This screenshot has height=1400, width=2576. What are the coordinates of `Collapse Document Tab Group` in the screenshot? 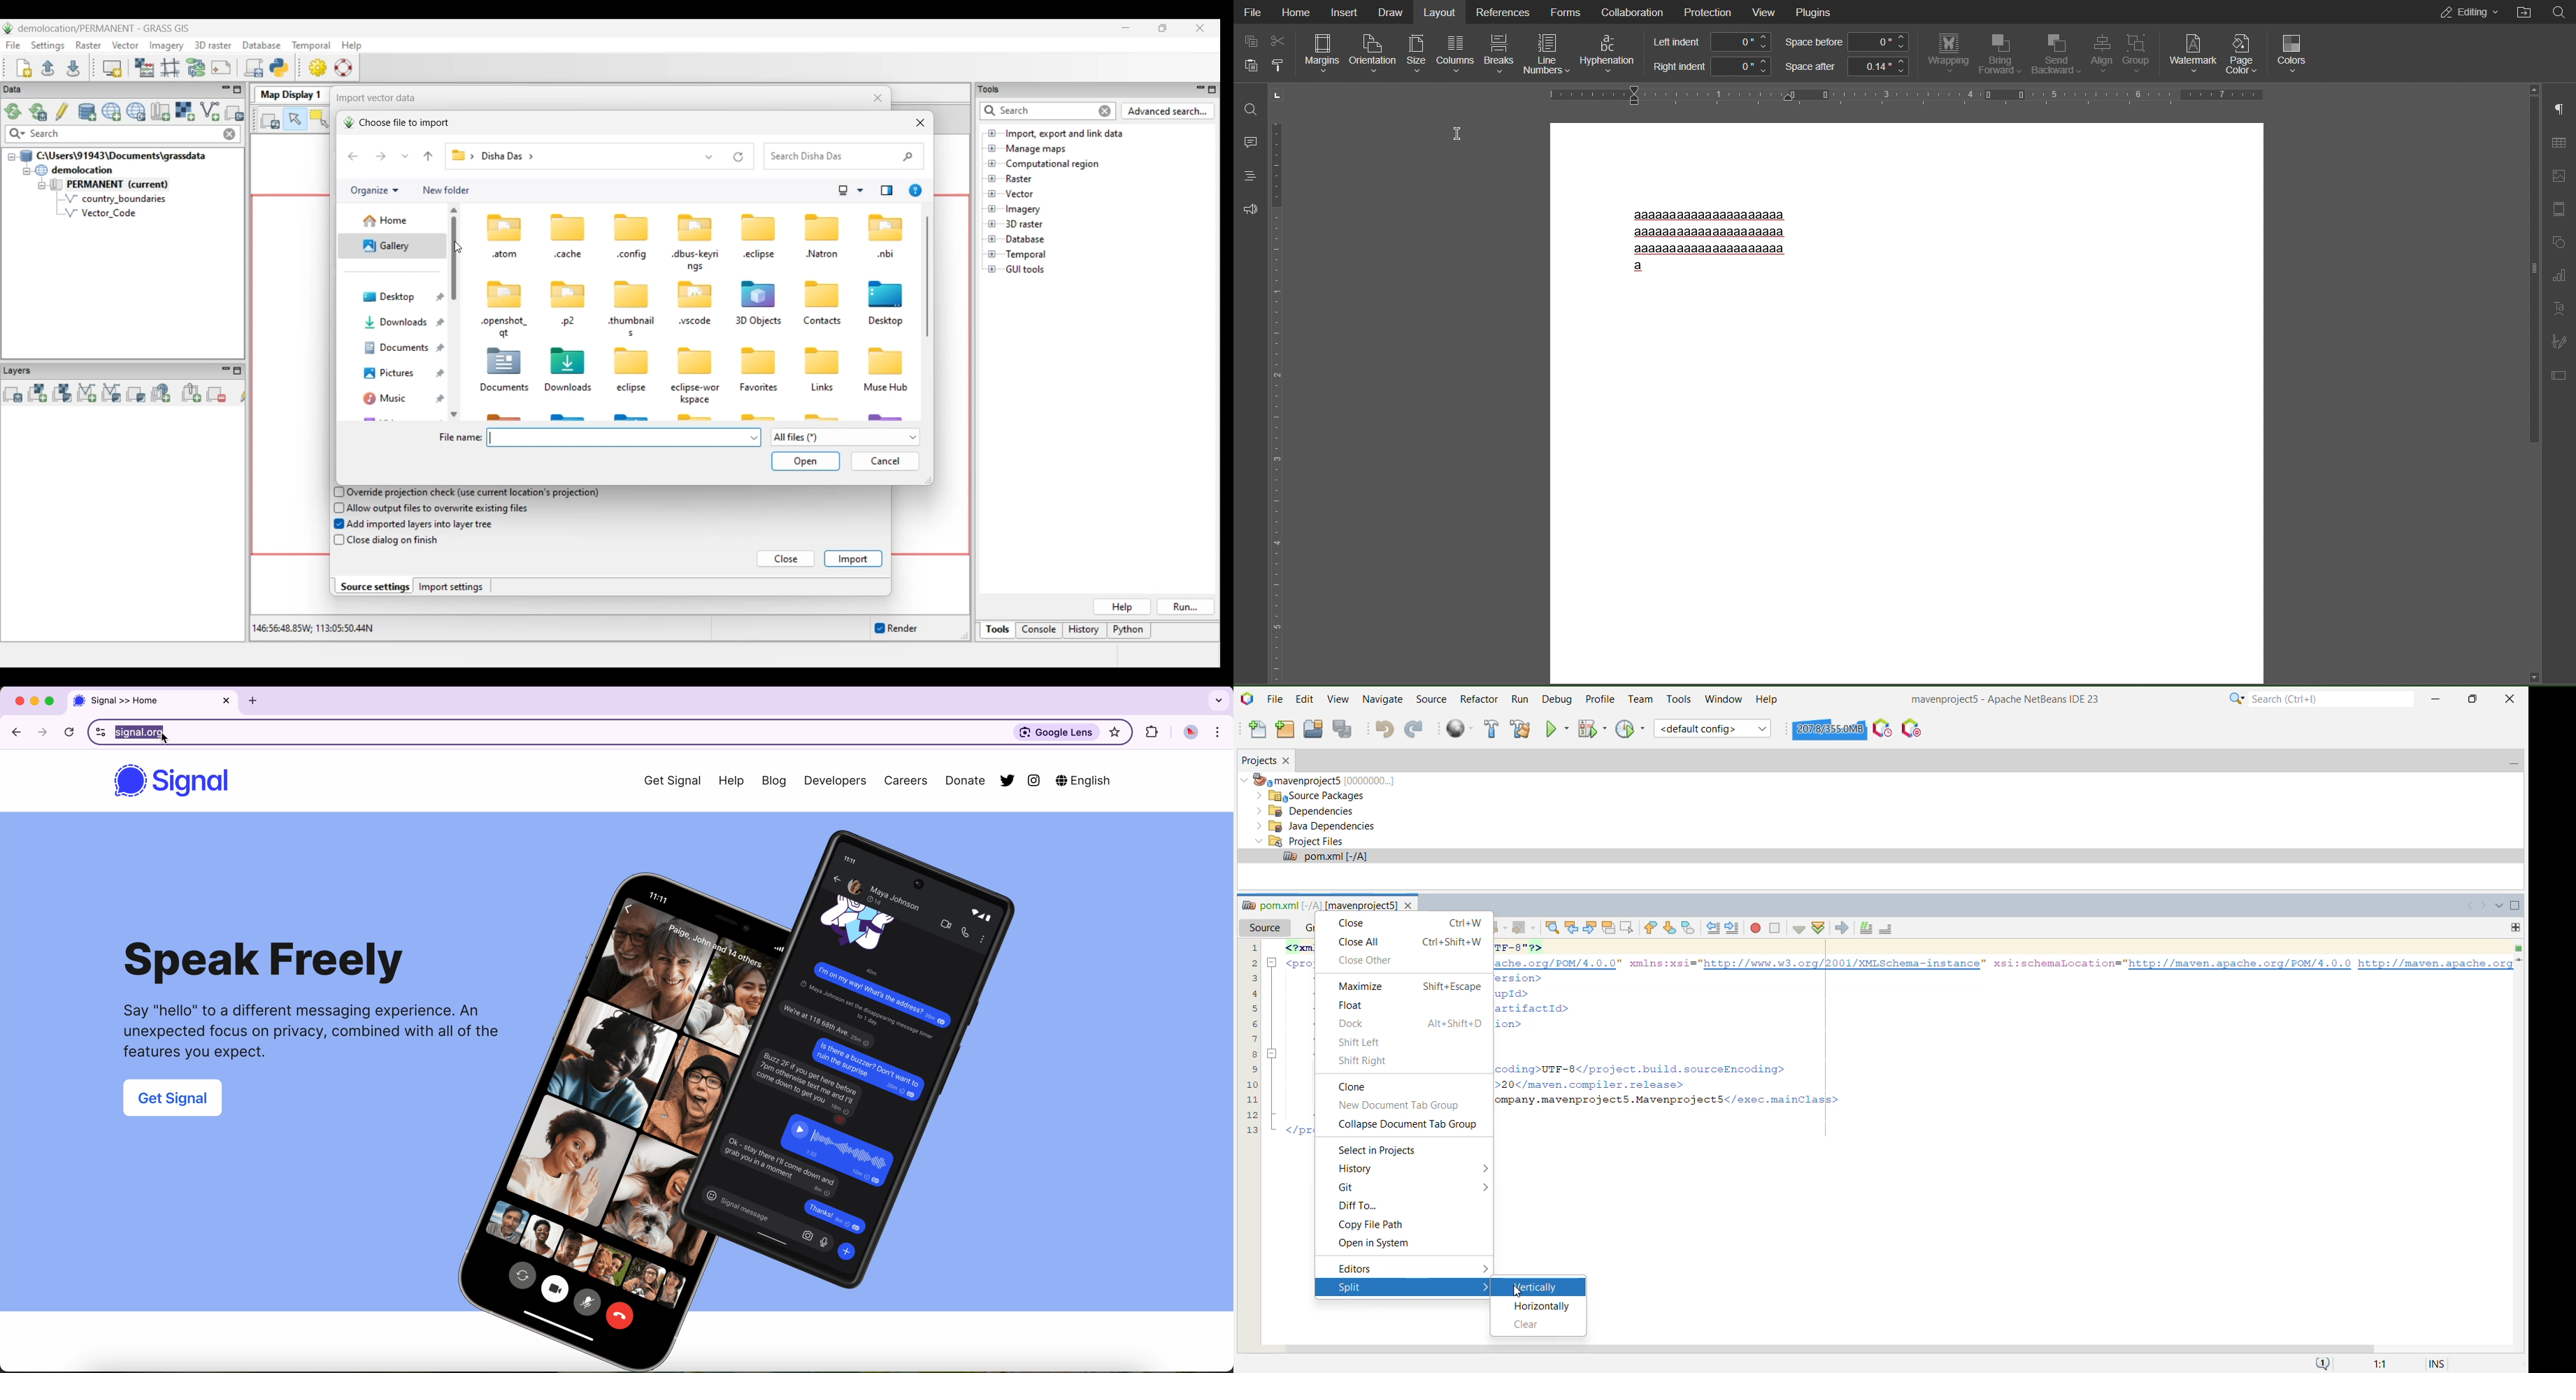 It's located at (1412, 1125).